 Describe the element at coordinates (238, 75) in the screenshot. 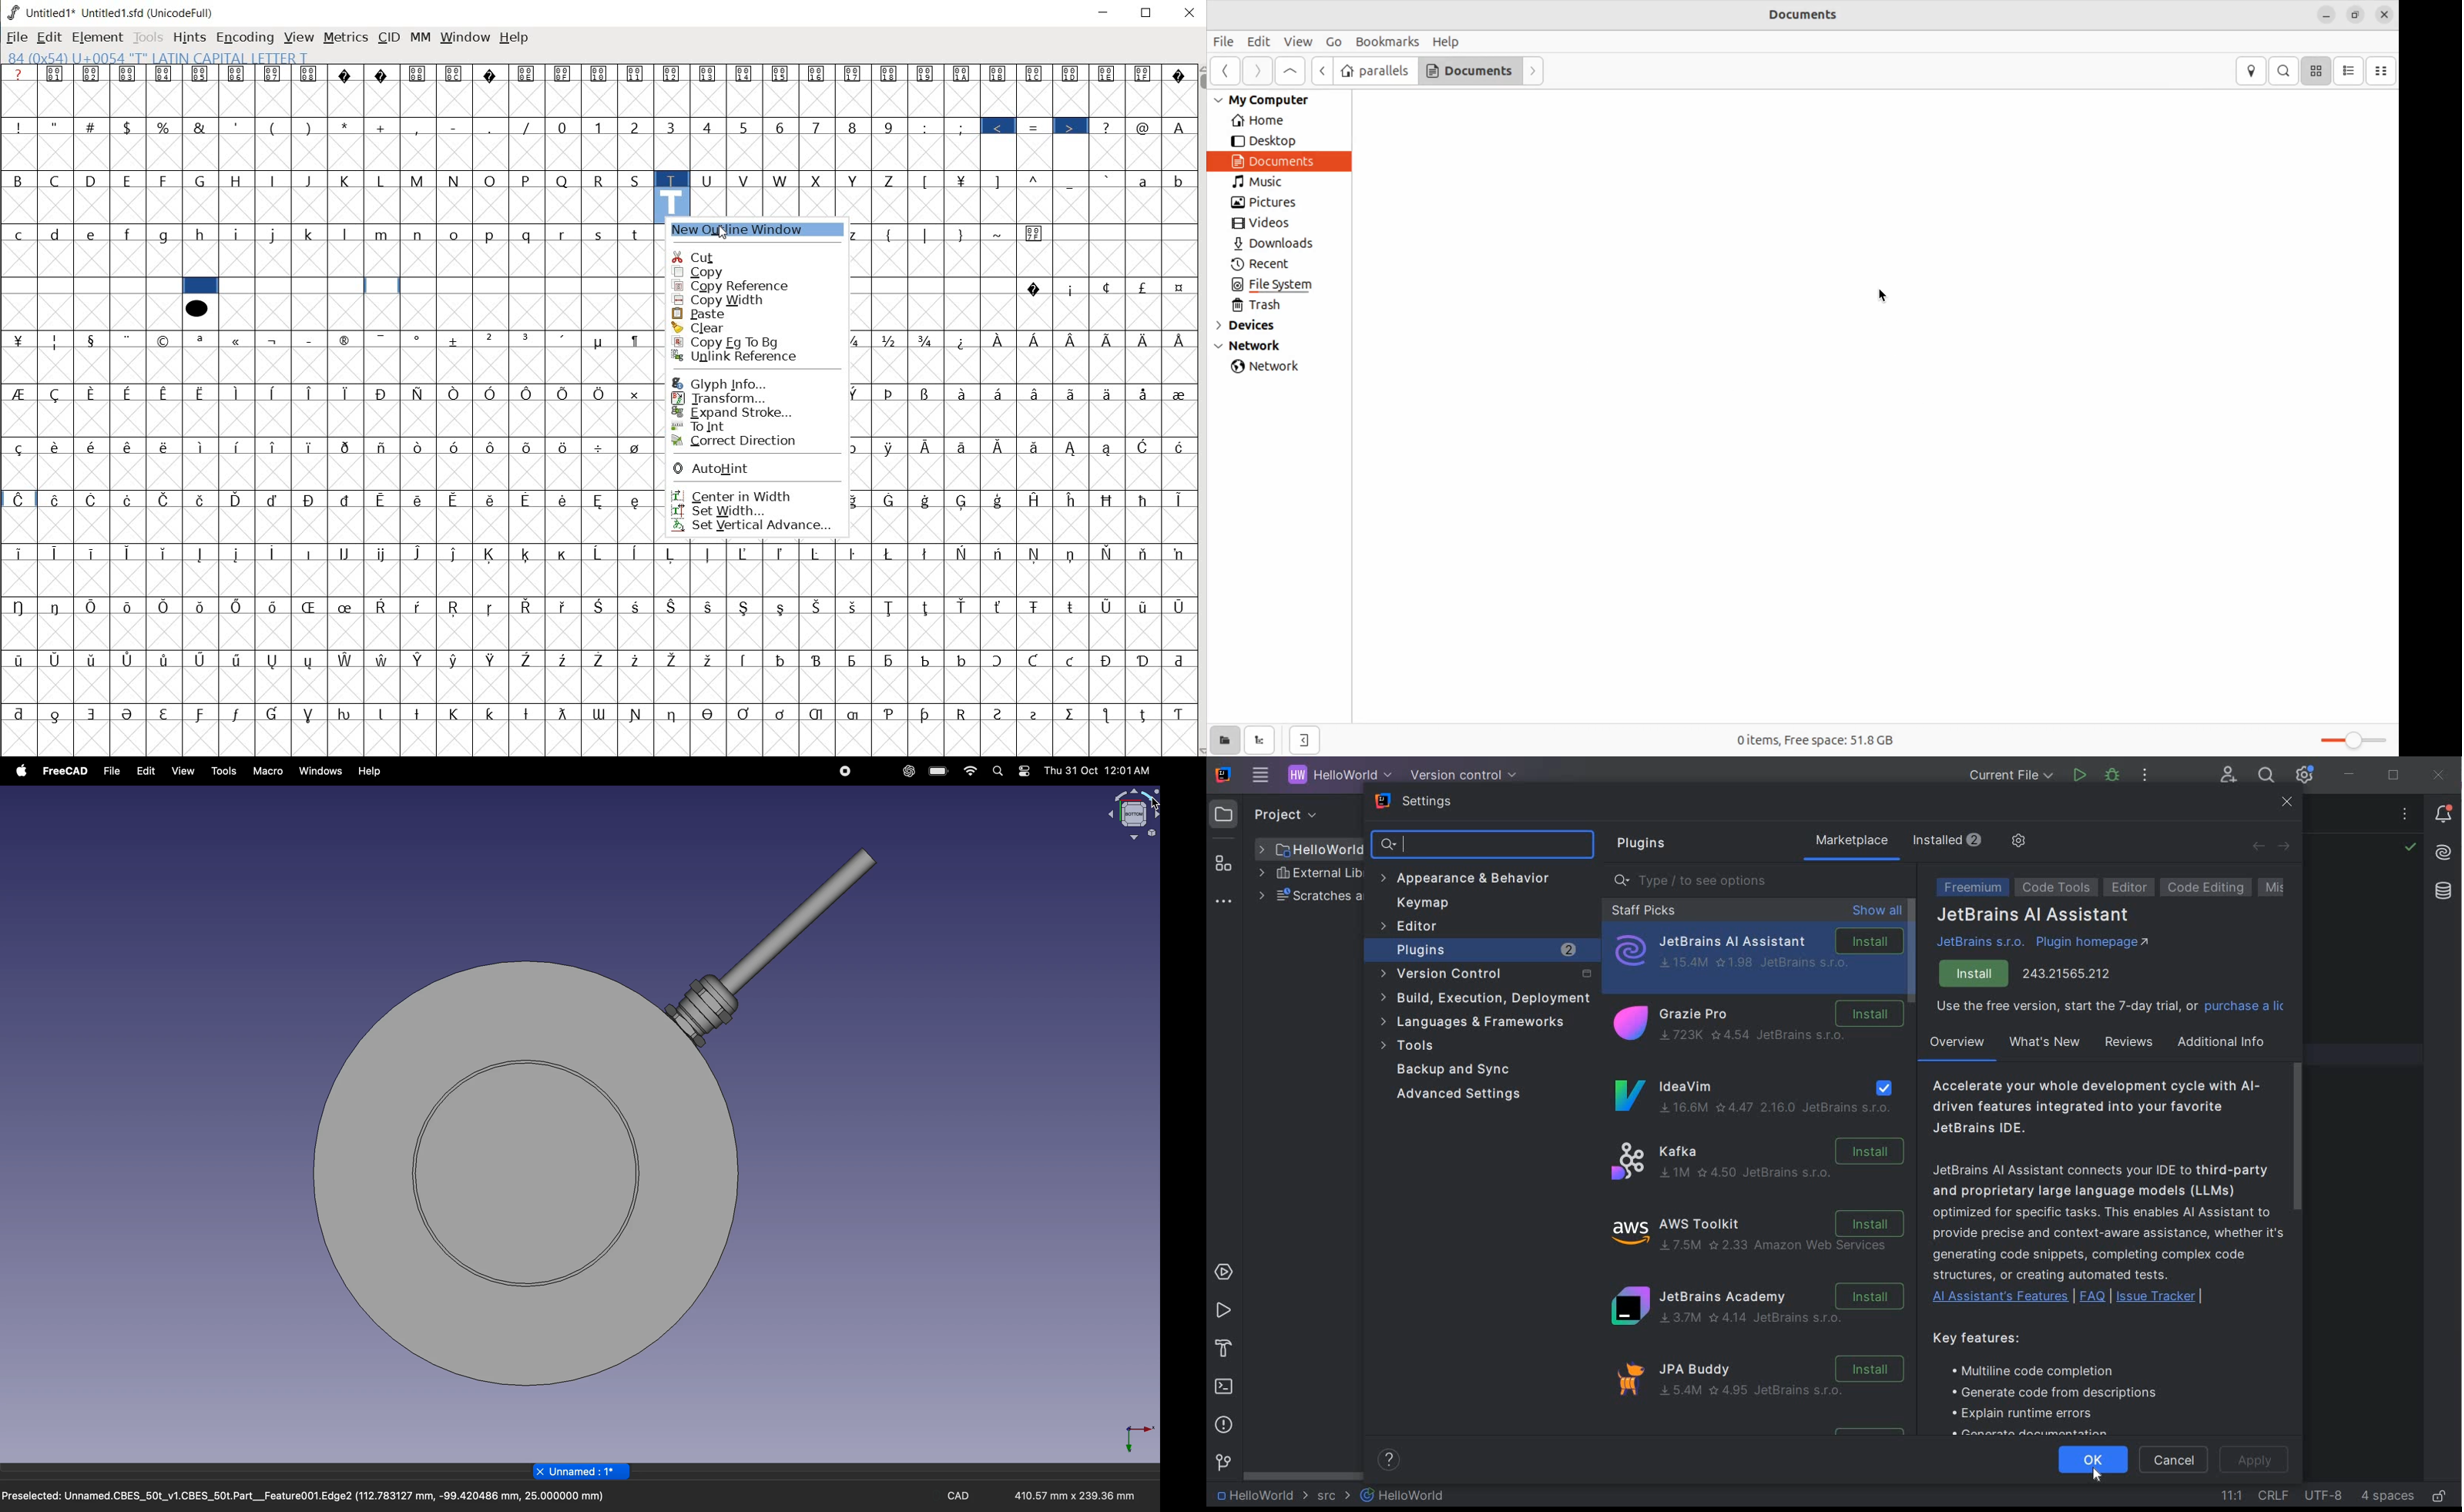

I see `Symbol` at that location.